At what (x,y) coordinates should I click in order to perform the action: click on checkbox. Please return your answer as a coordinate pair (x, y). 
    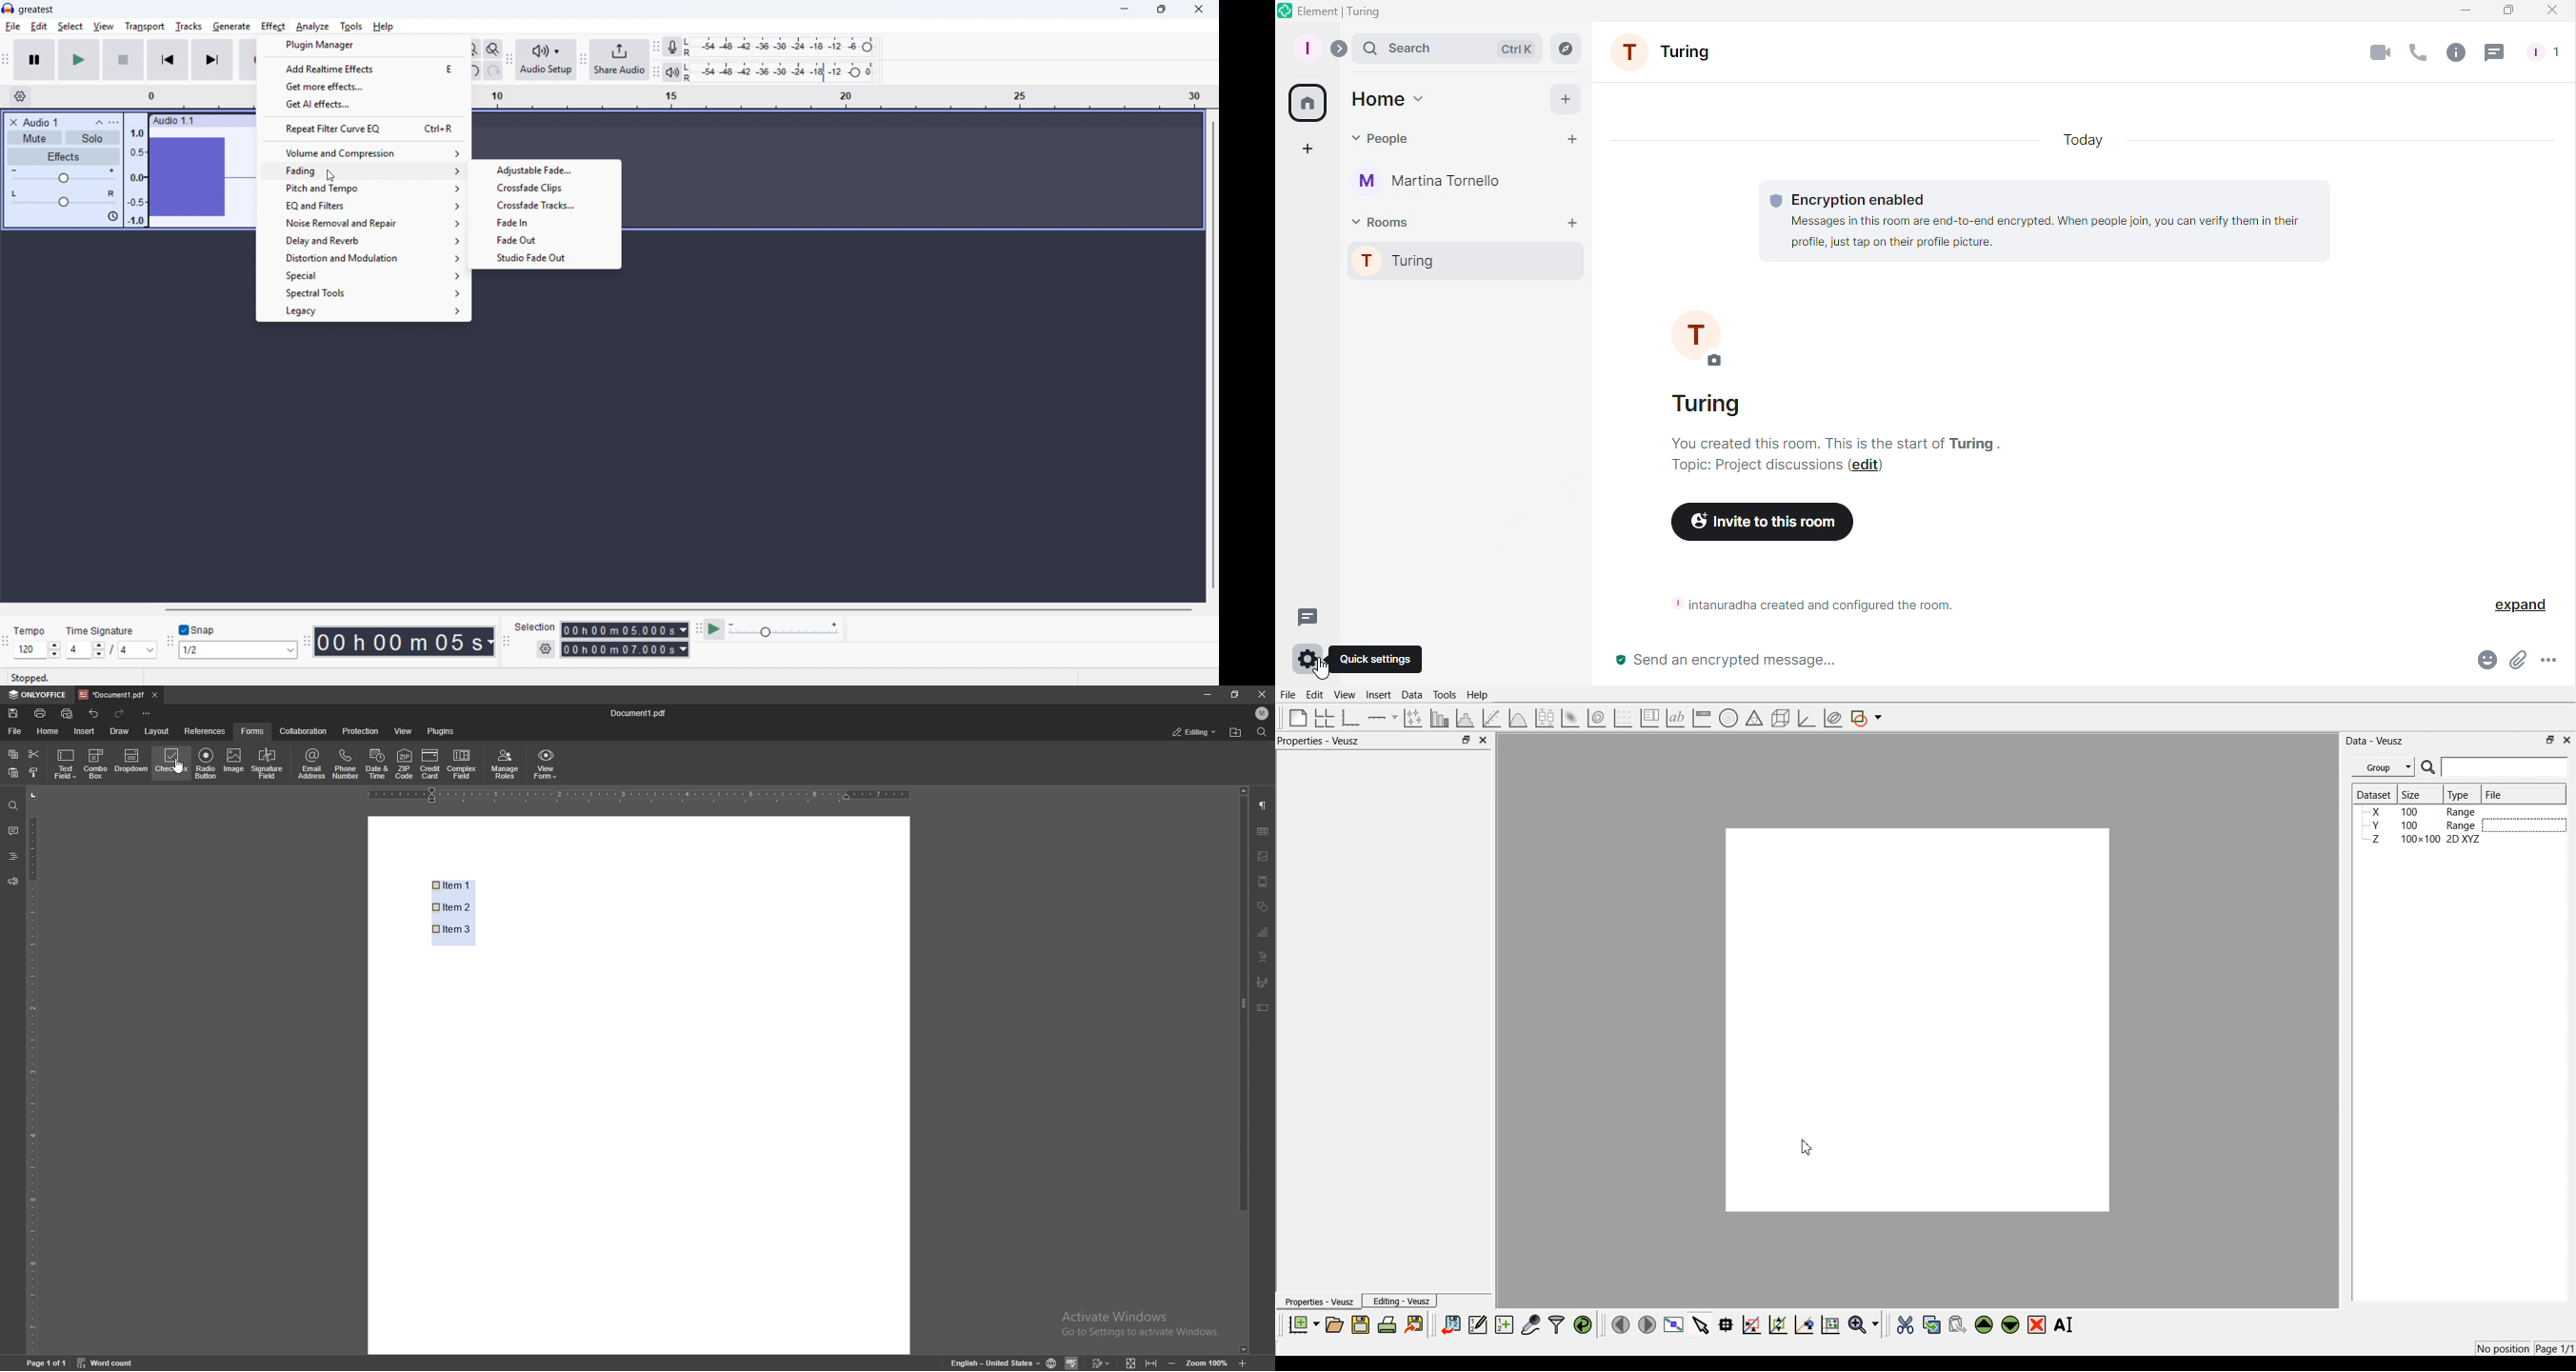
    Looking at the image, I should click on (437, 907).